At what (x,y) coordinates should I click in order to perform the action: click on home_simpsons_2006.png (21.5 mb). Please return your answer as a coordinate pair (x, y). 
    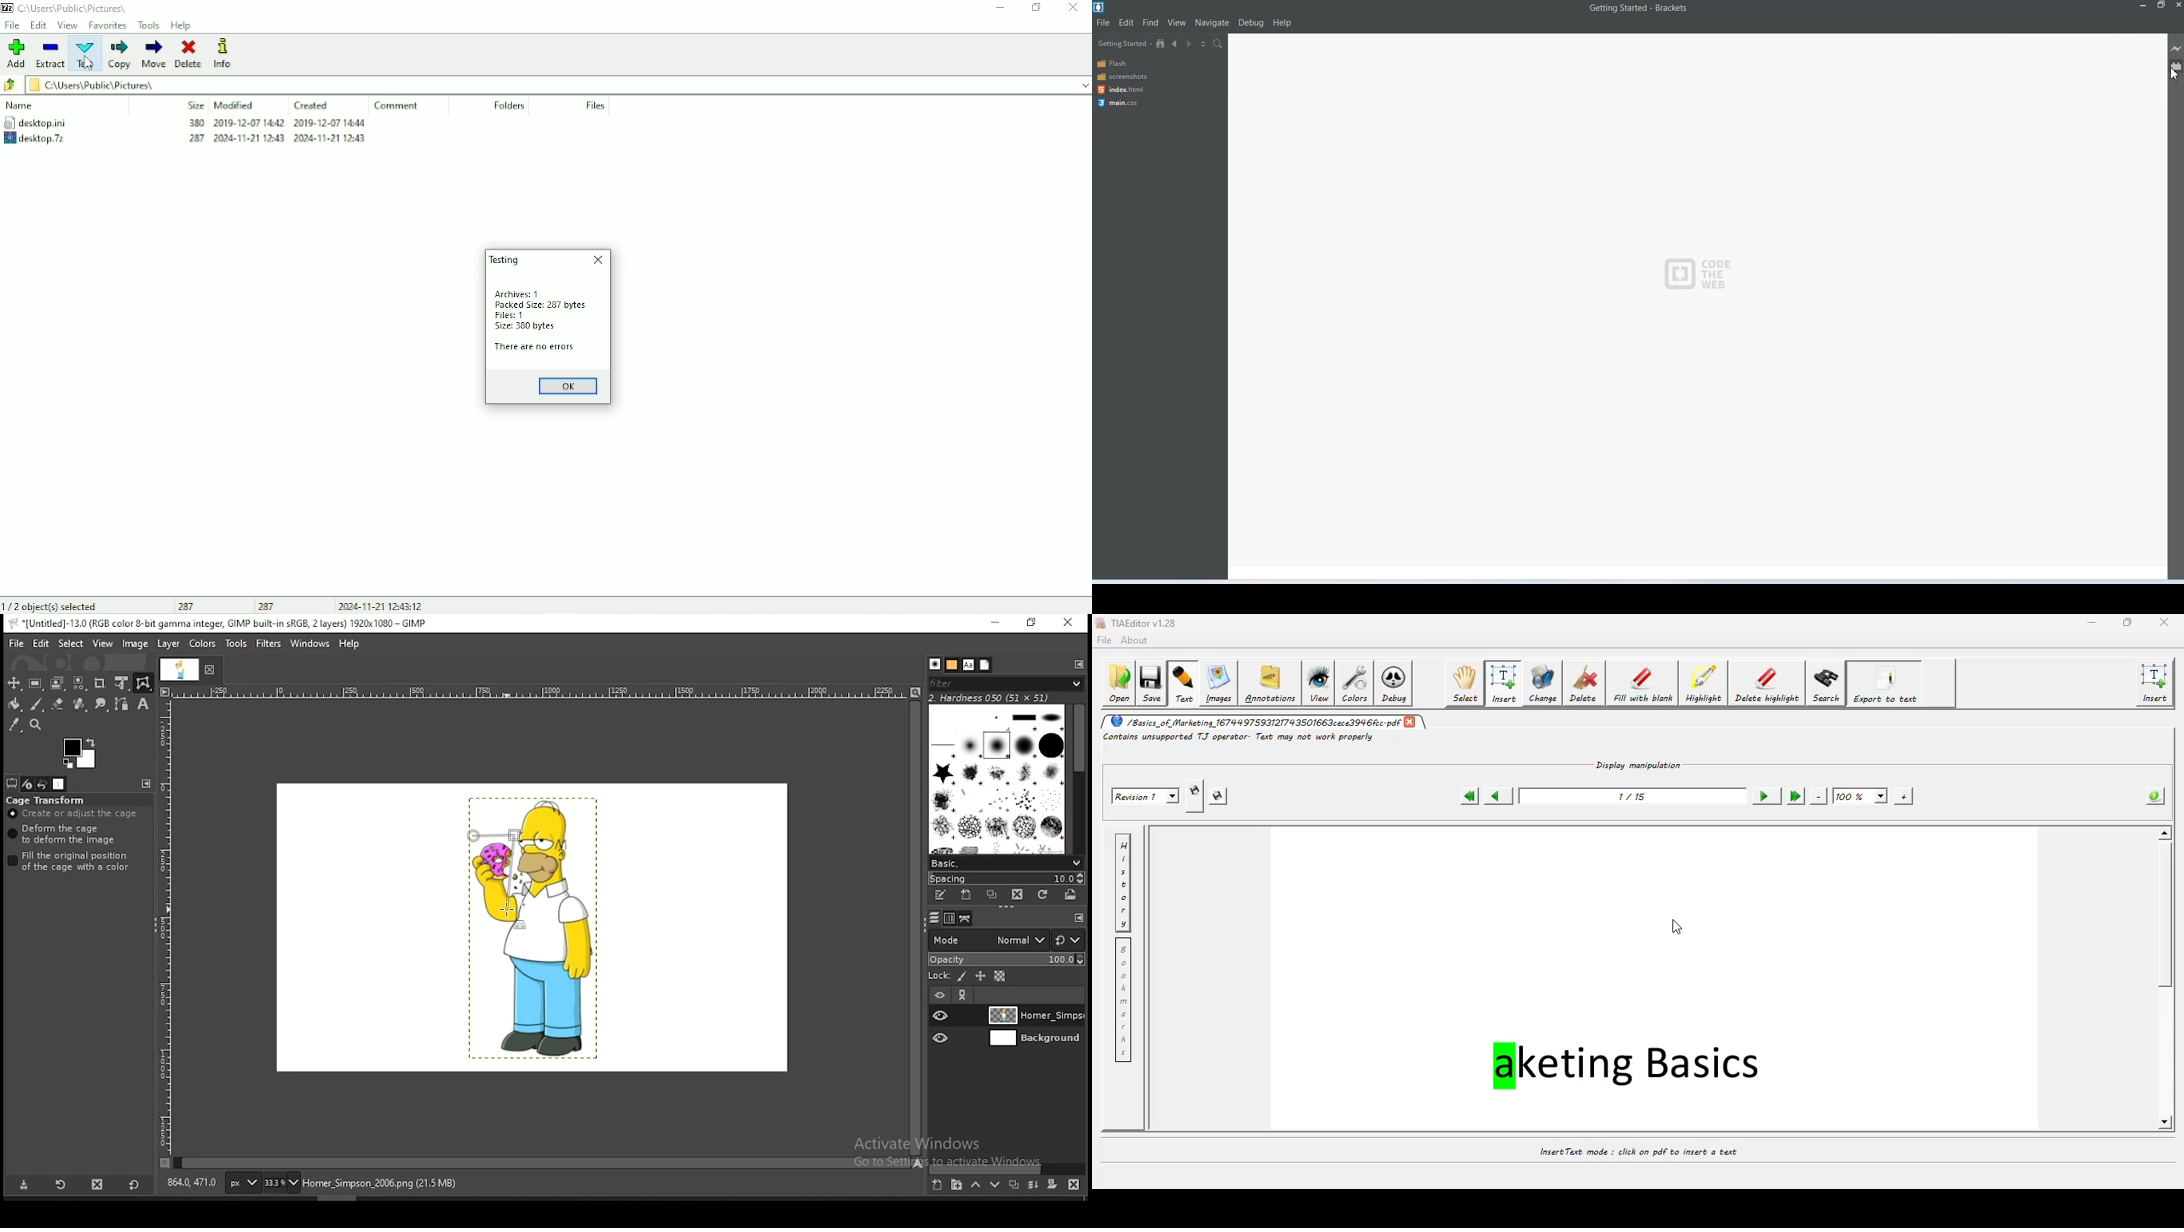
    Looking at the image, I should click on (379, 1185).